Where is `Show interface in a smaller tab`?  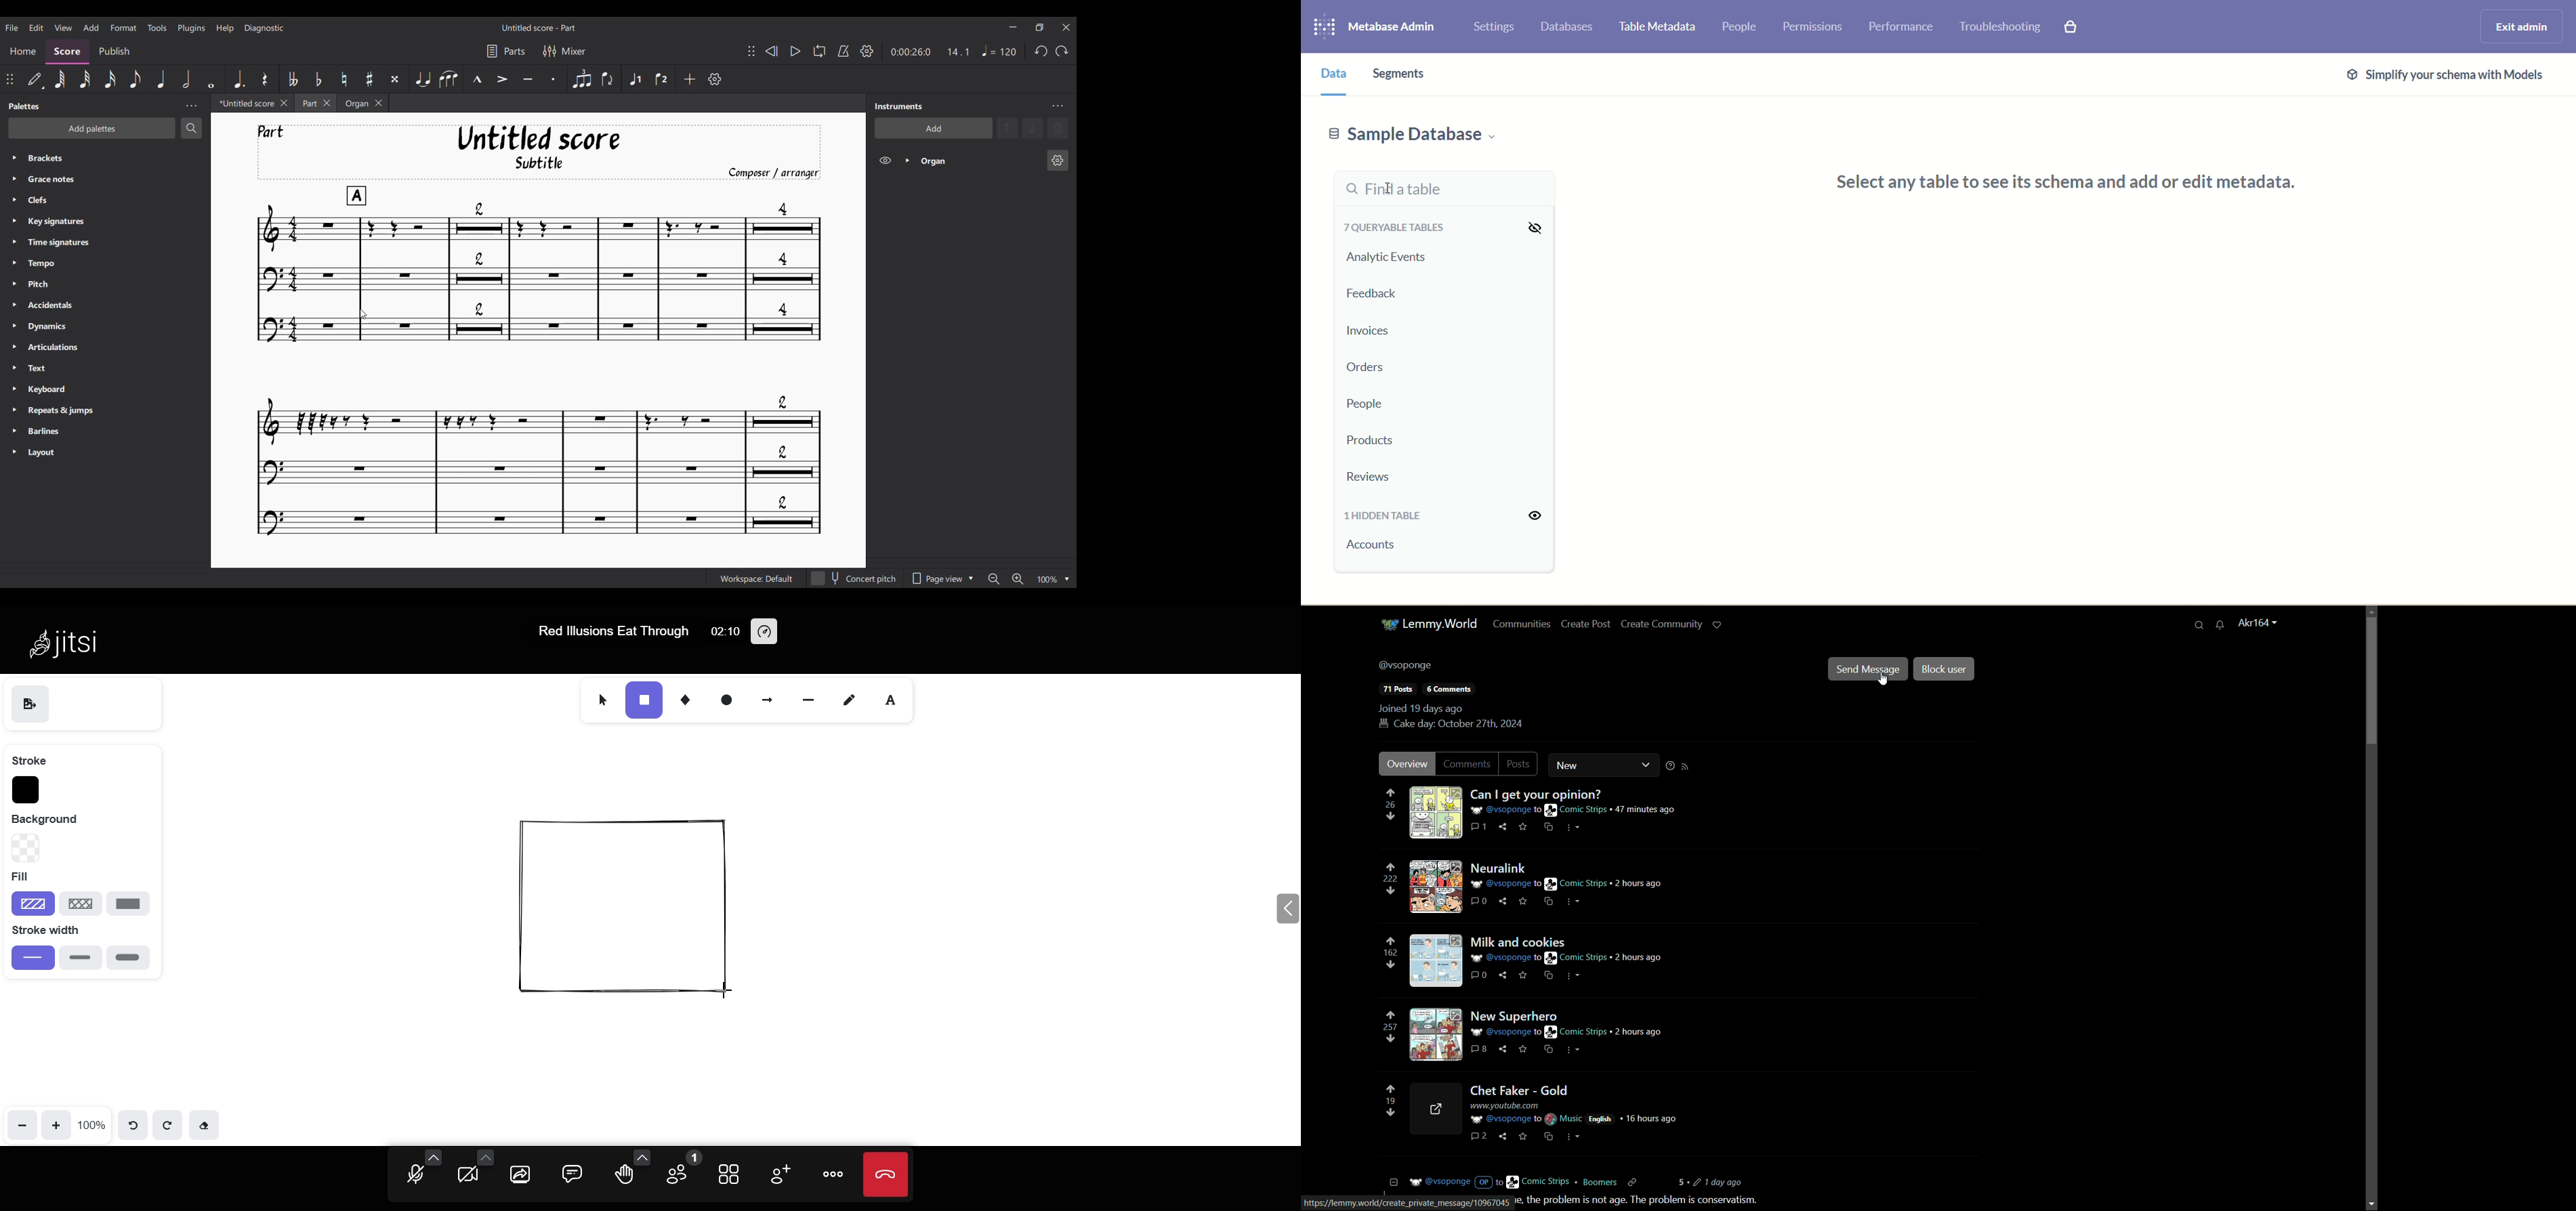
Show interface in a smaller tab is located at coordinates (1040, 27).